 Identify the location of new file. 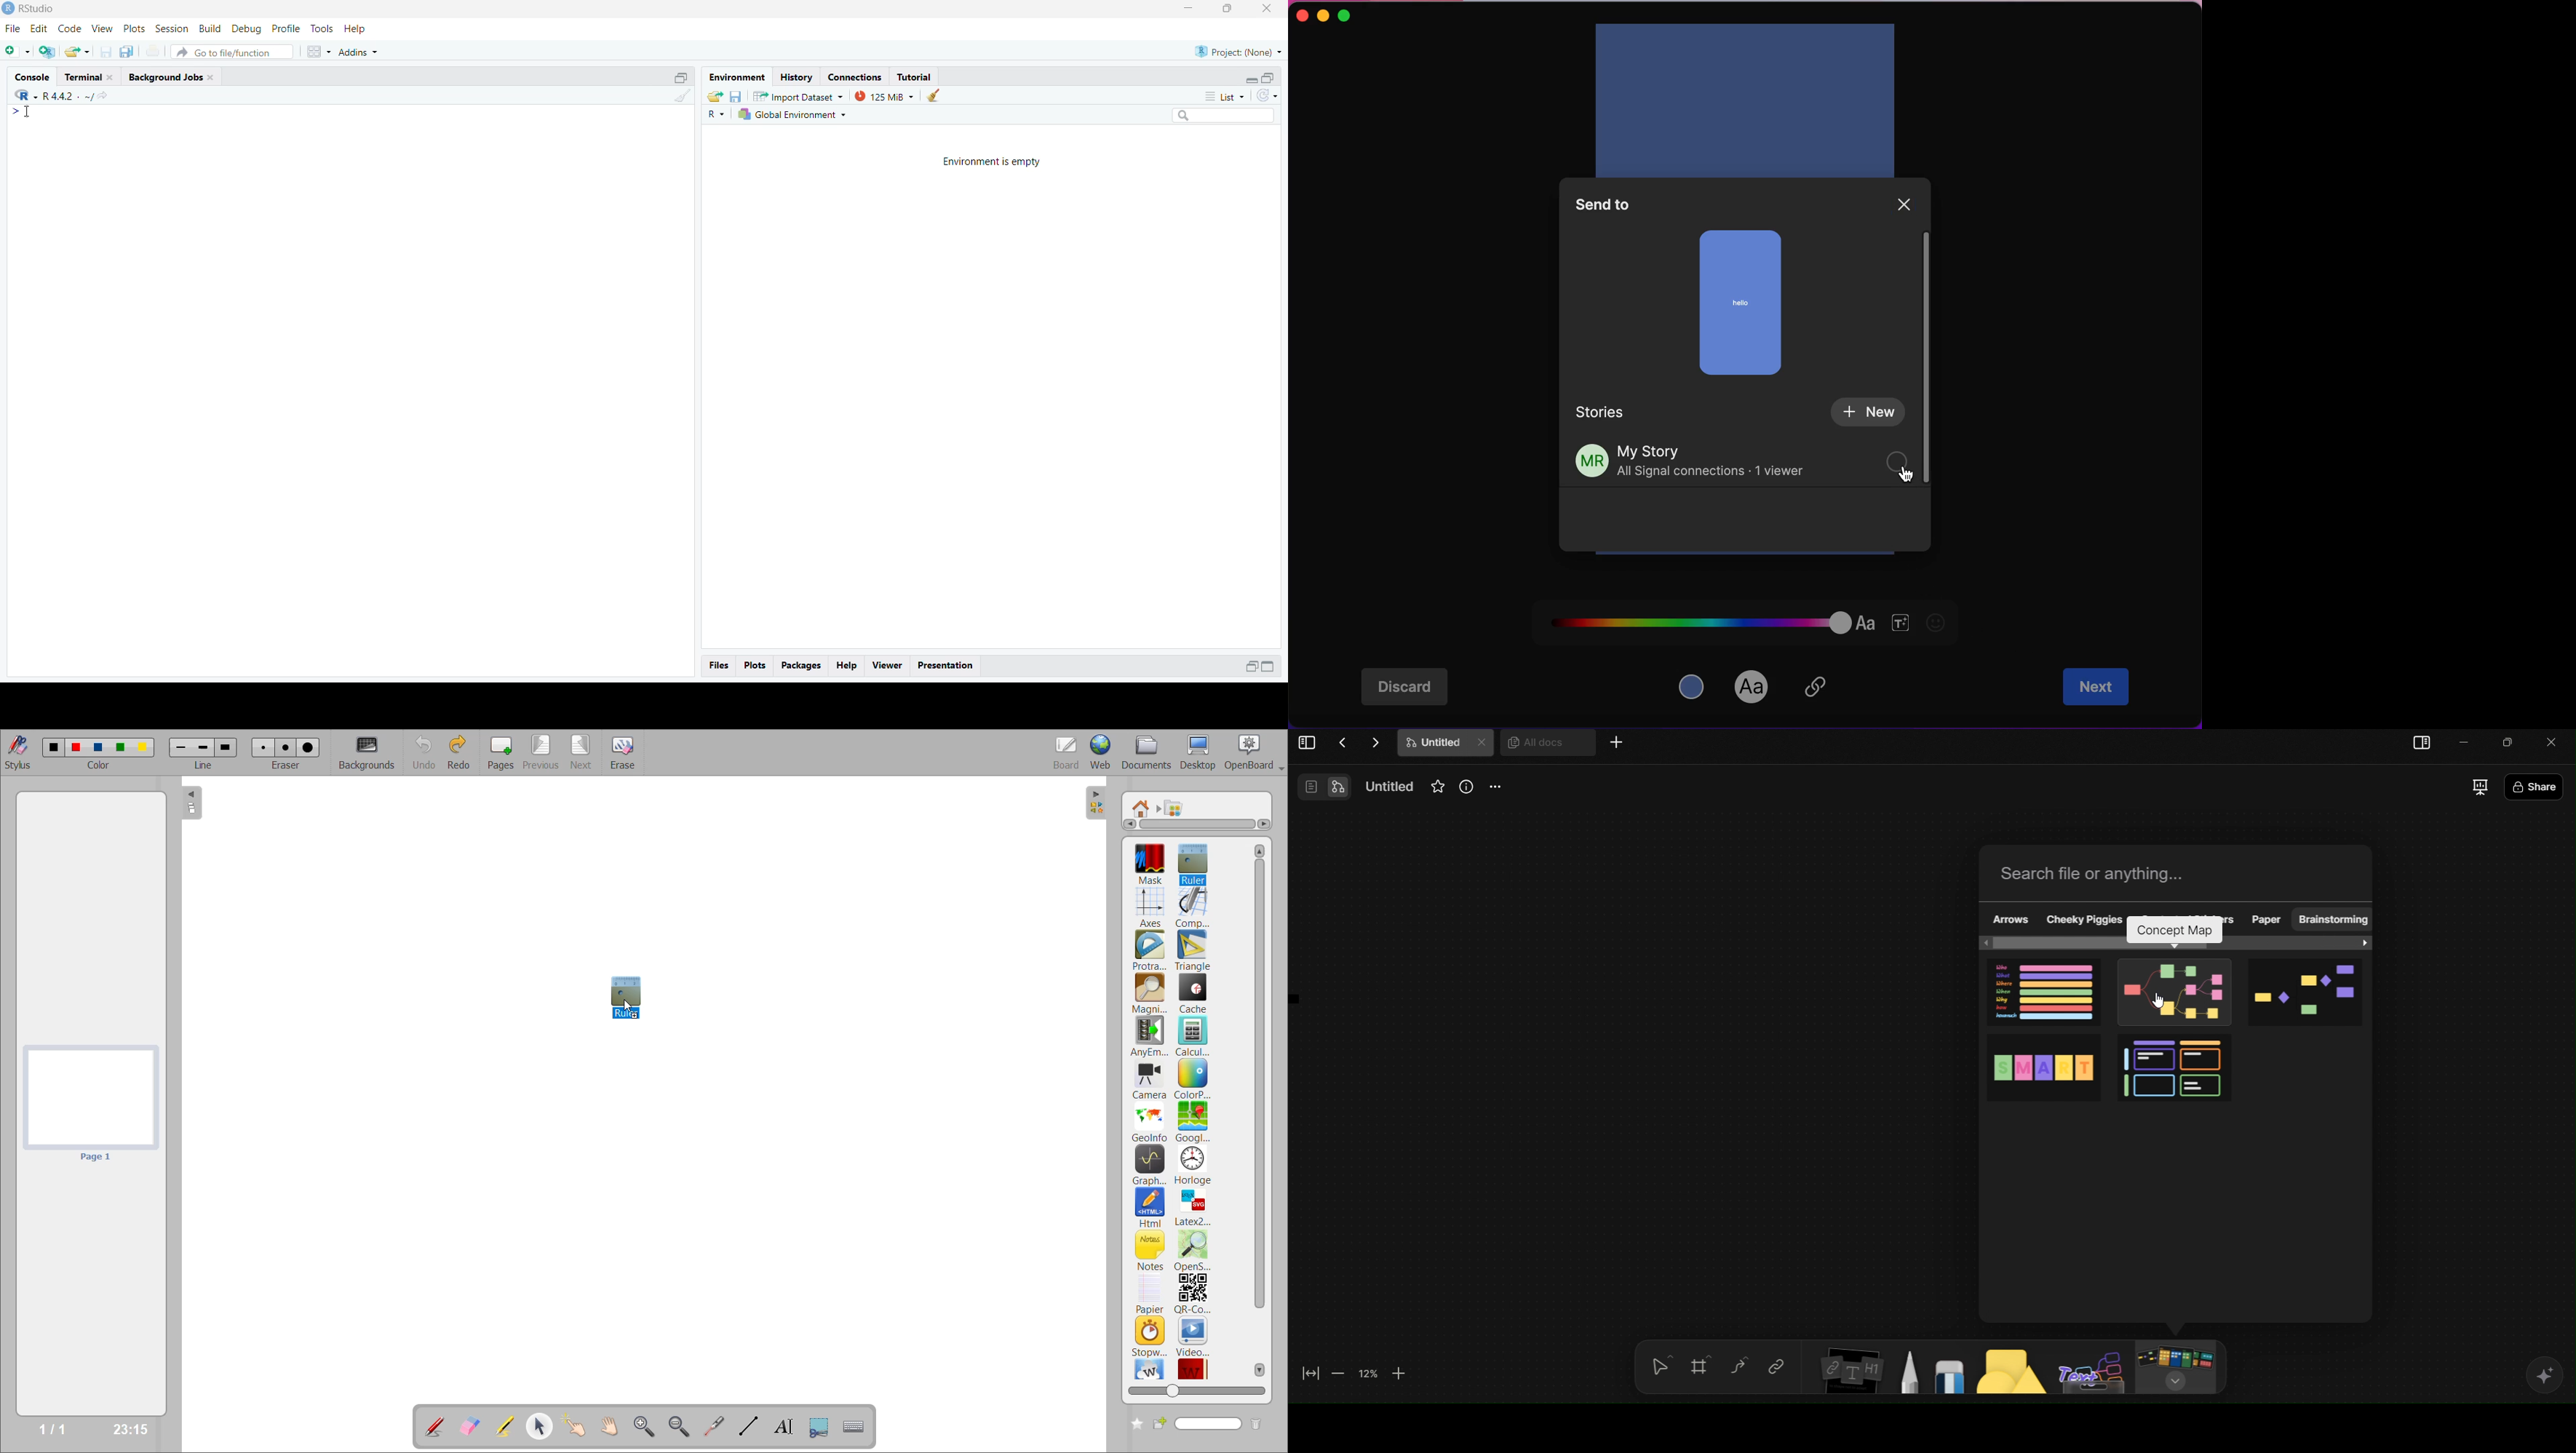
(18, 52).